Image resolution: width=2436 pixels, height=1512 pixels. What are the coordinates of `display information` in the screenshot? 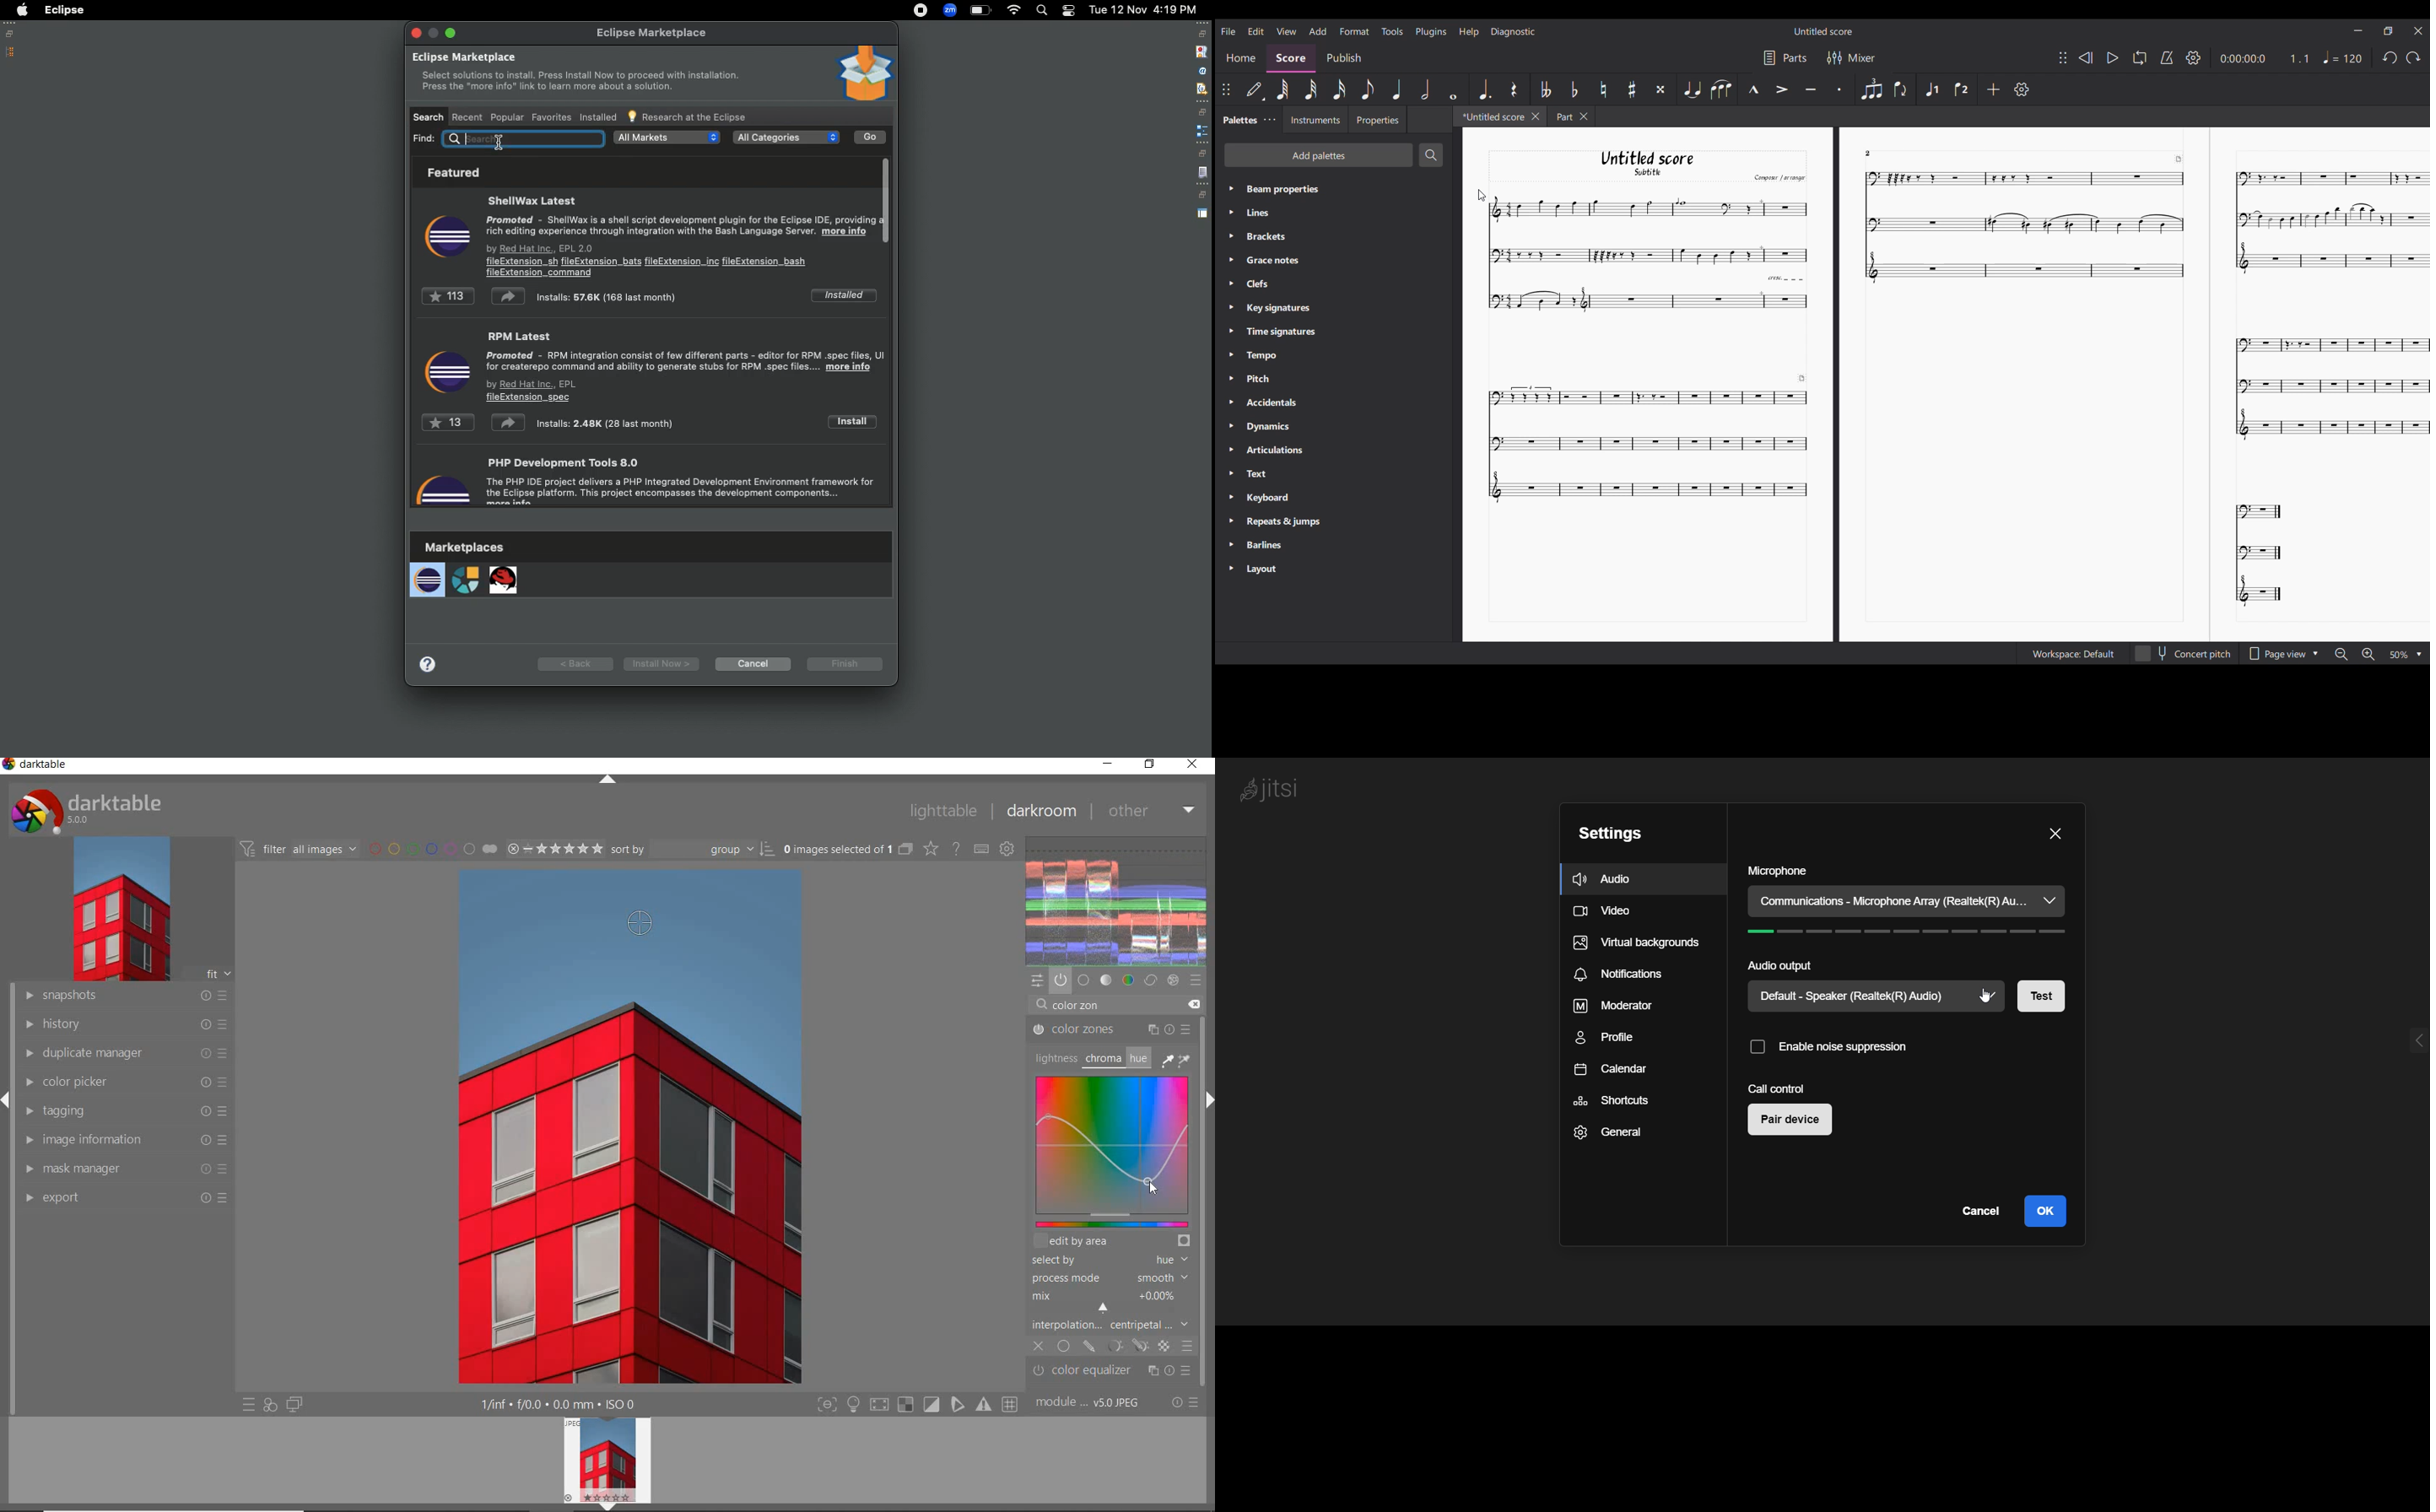 It's located at (559, 1405).